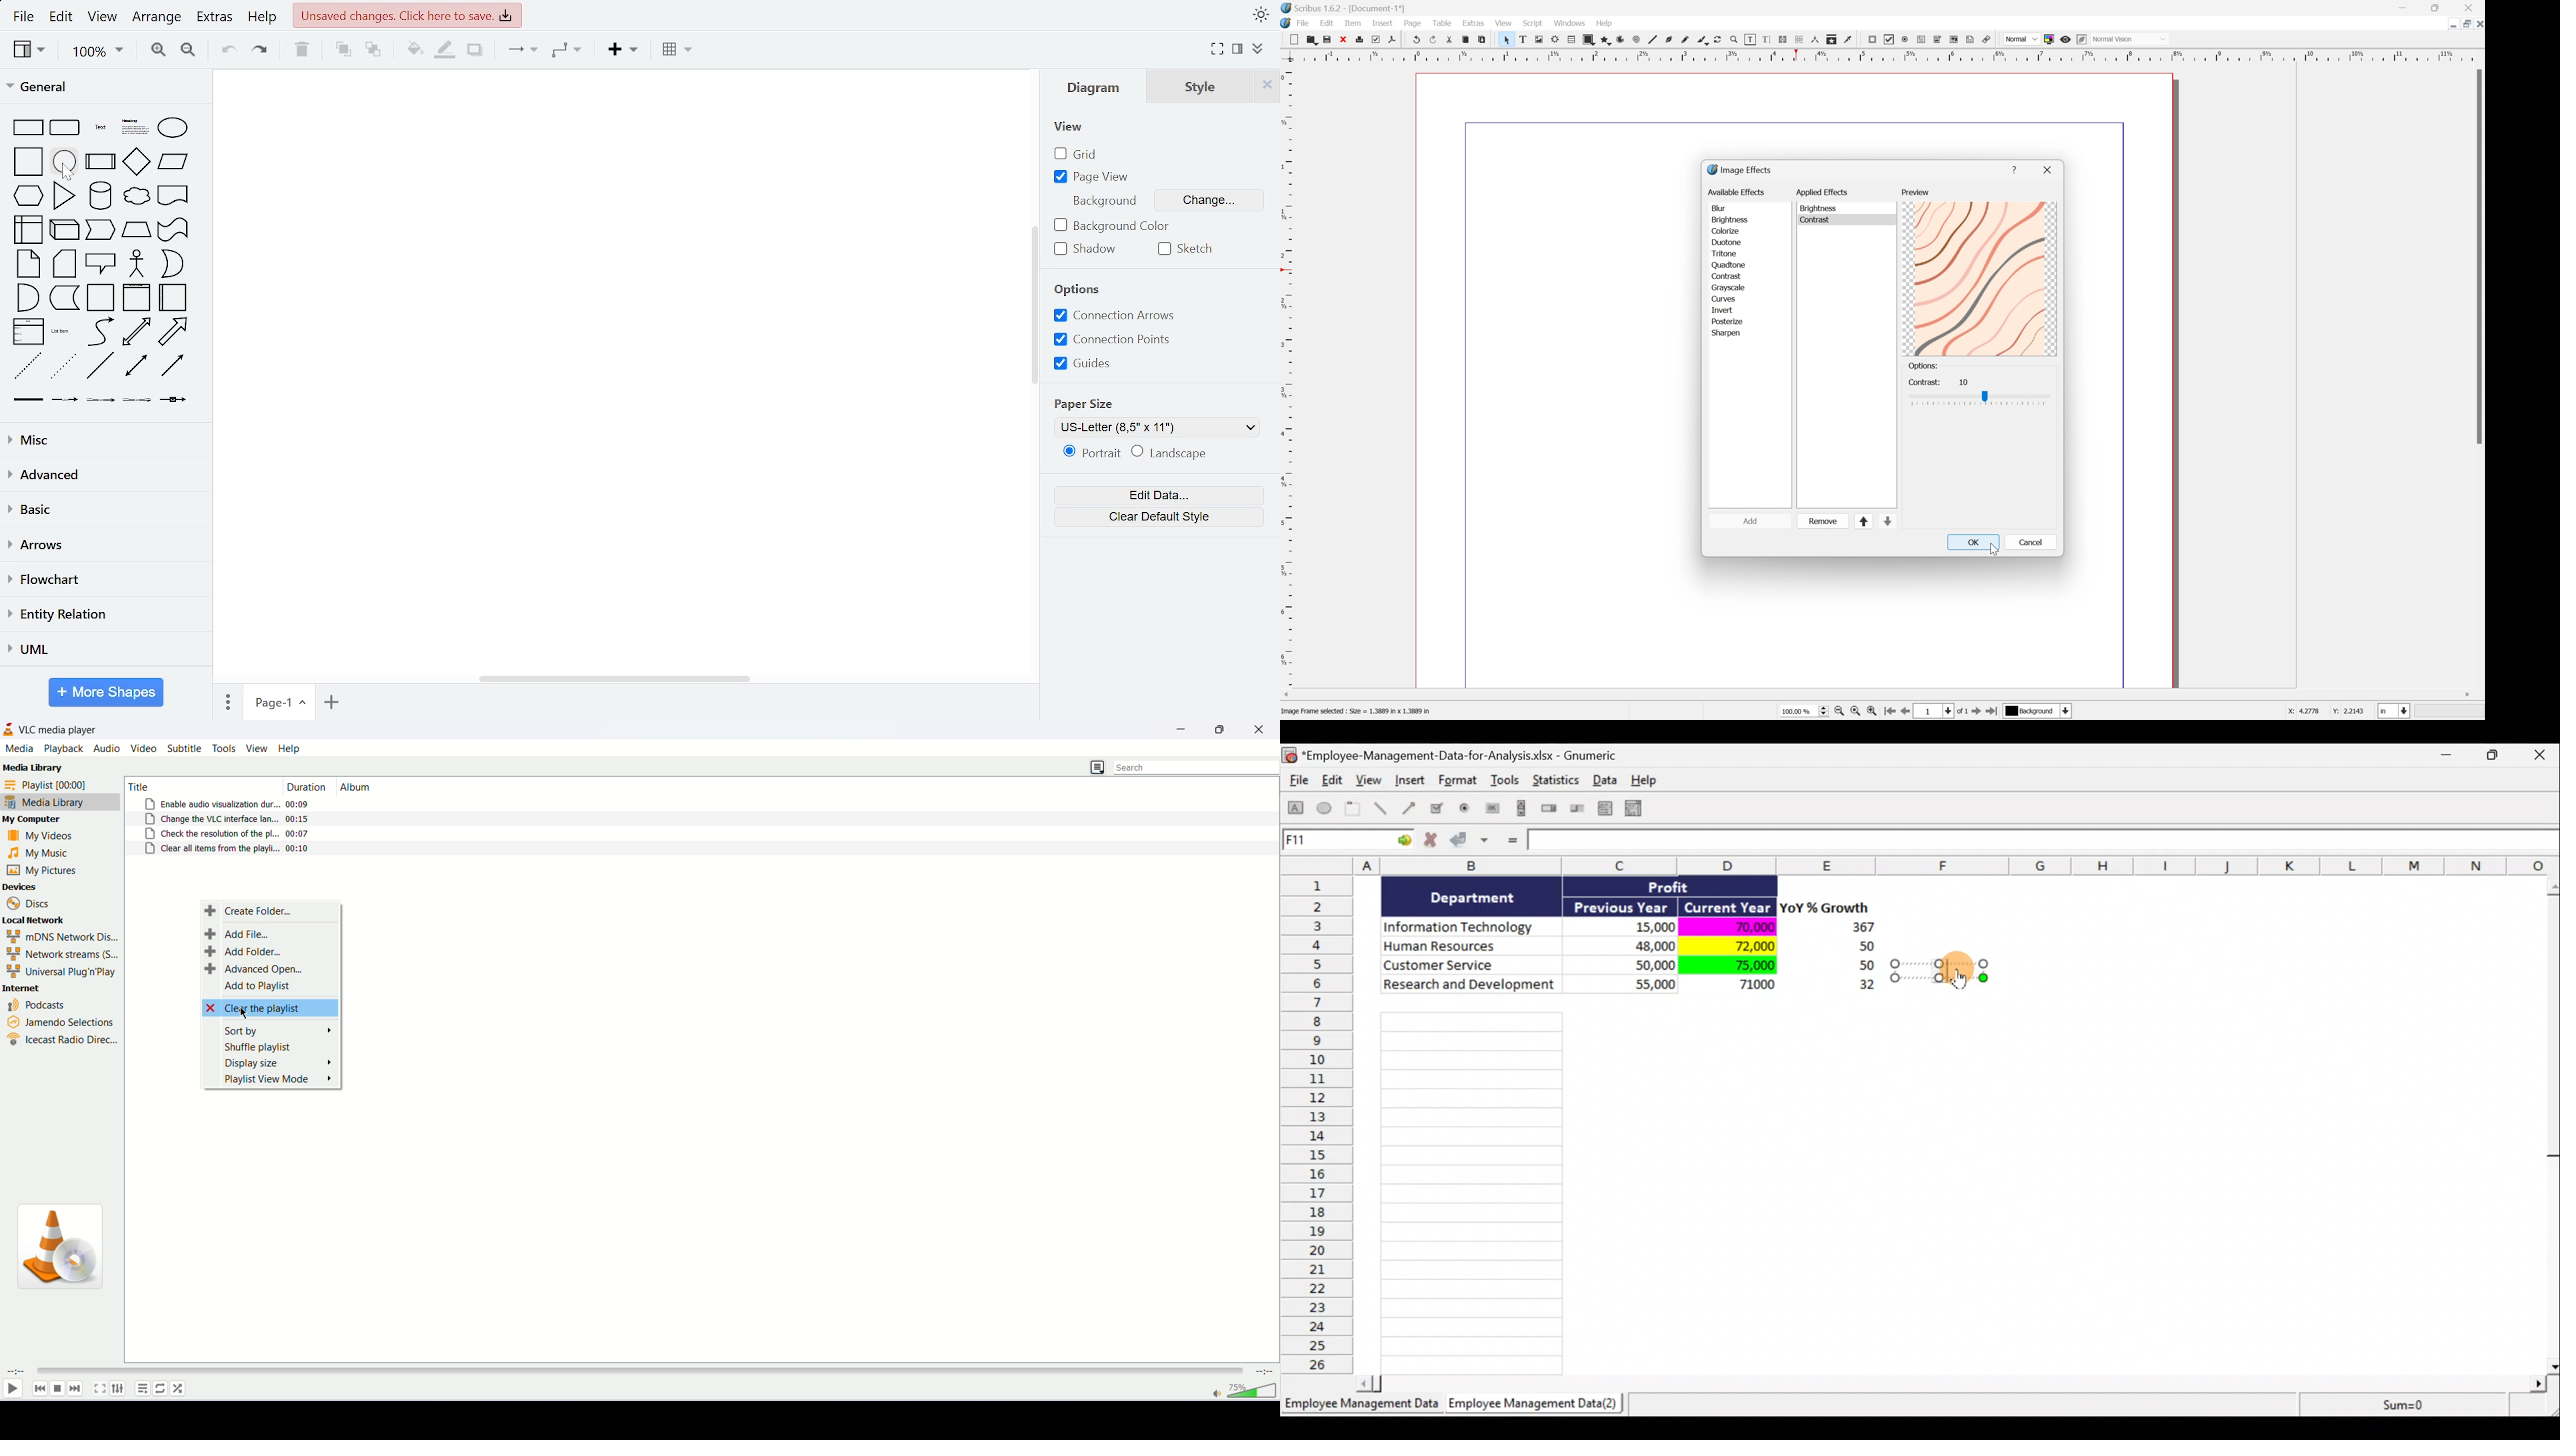 The width and height of the screenshot is (2576, 1456). Describe the element at coordinates (1920, 40) in the screenshot. I see `PDF text field` at that location.